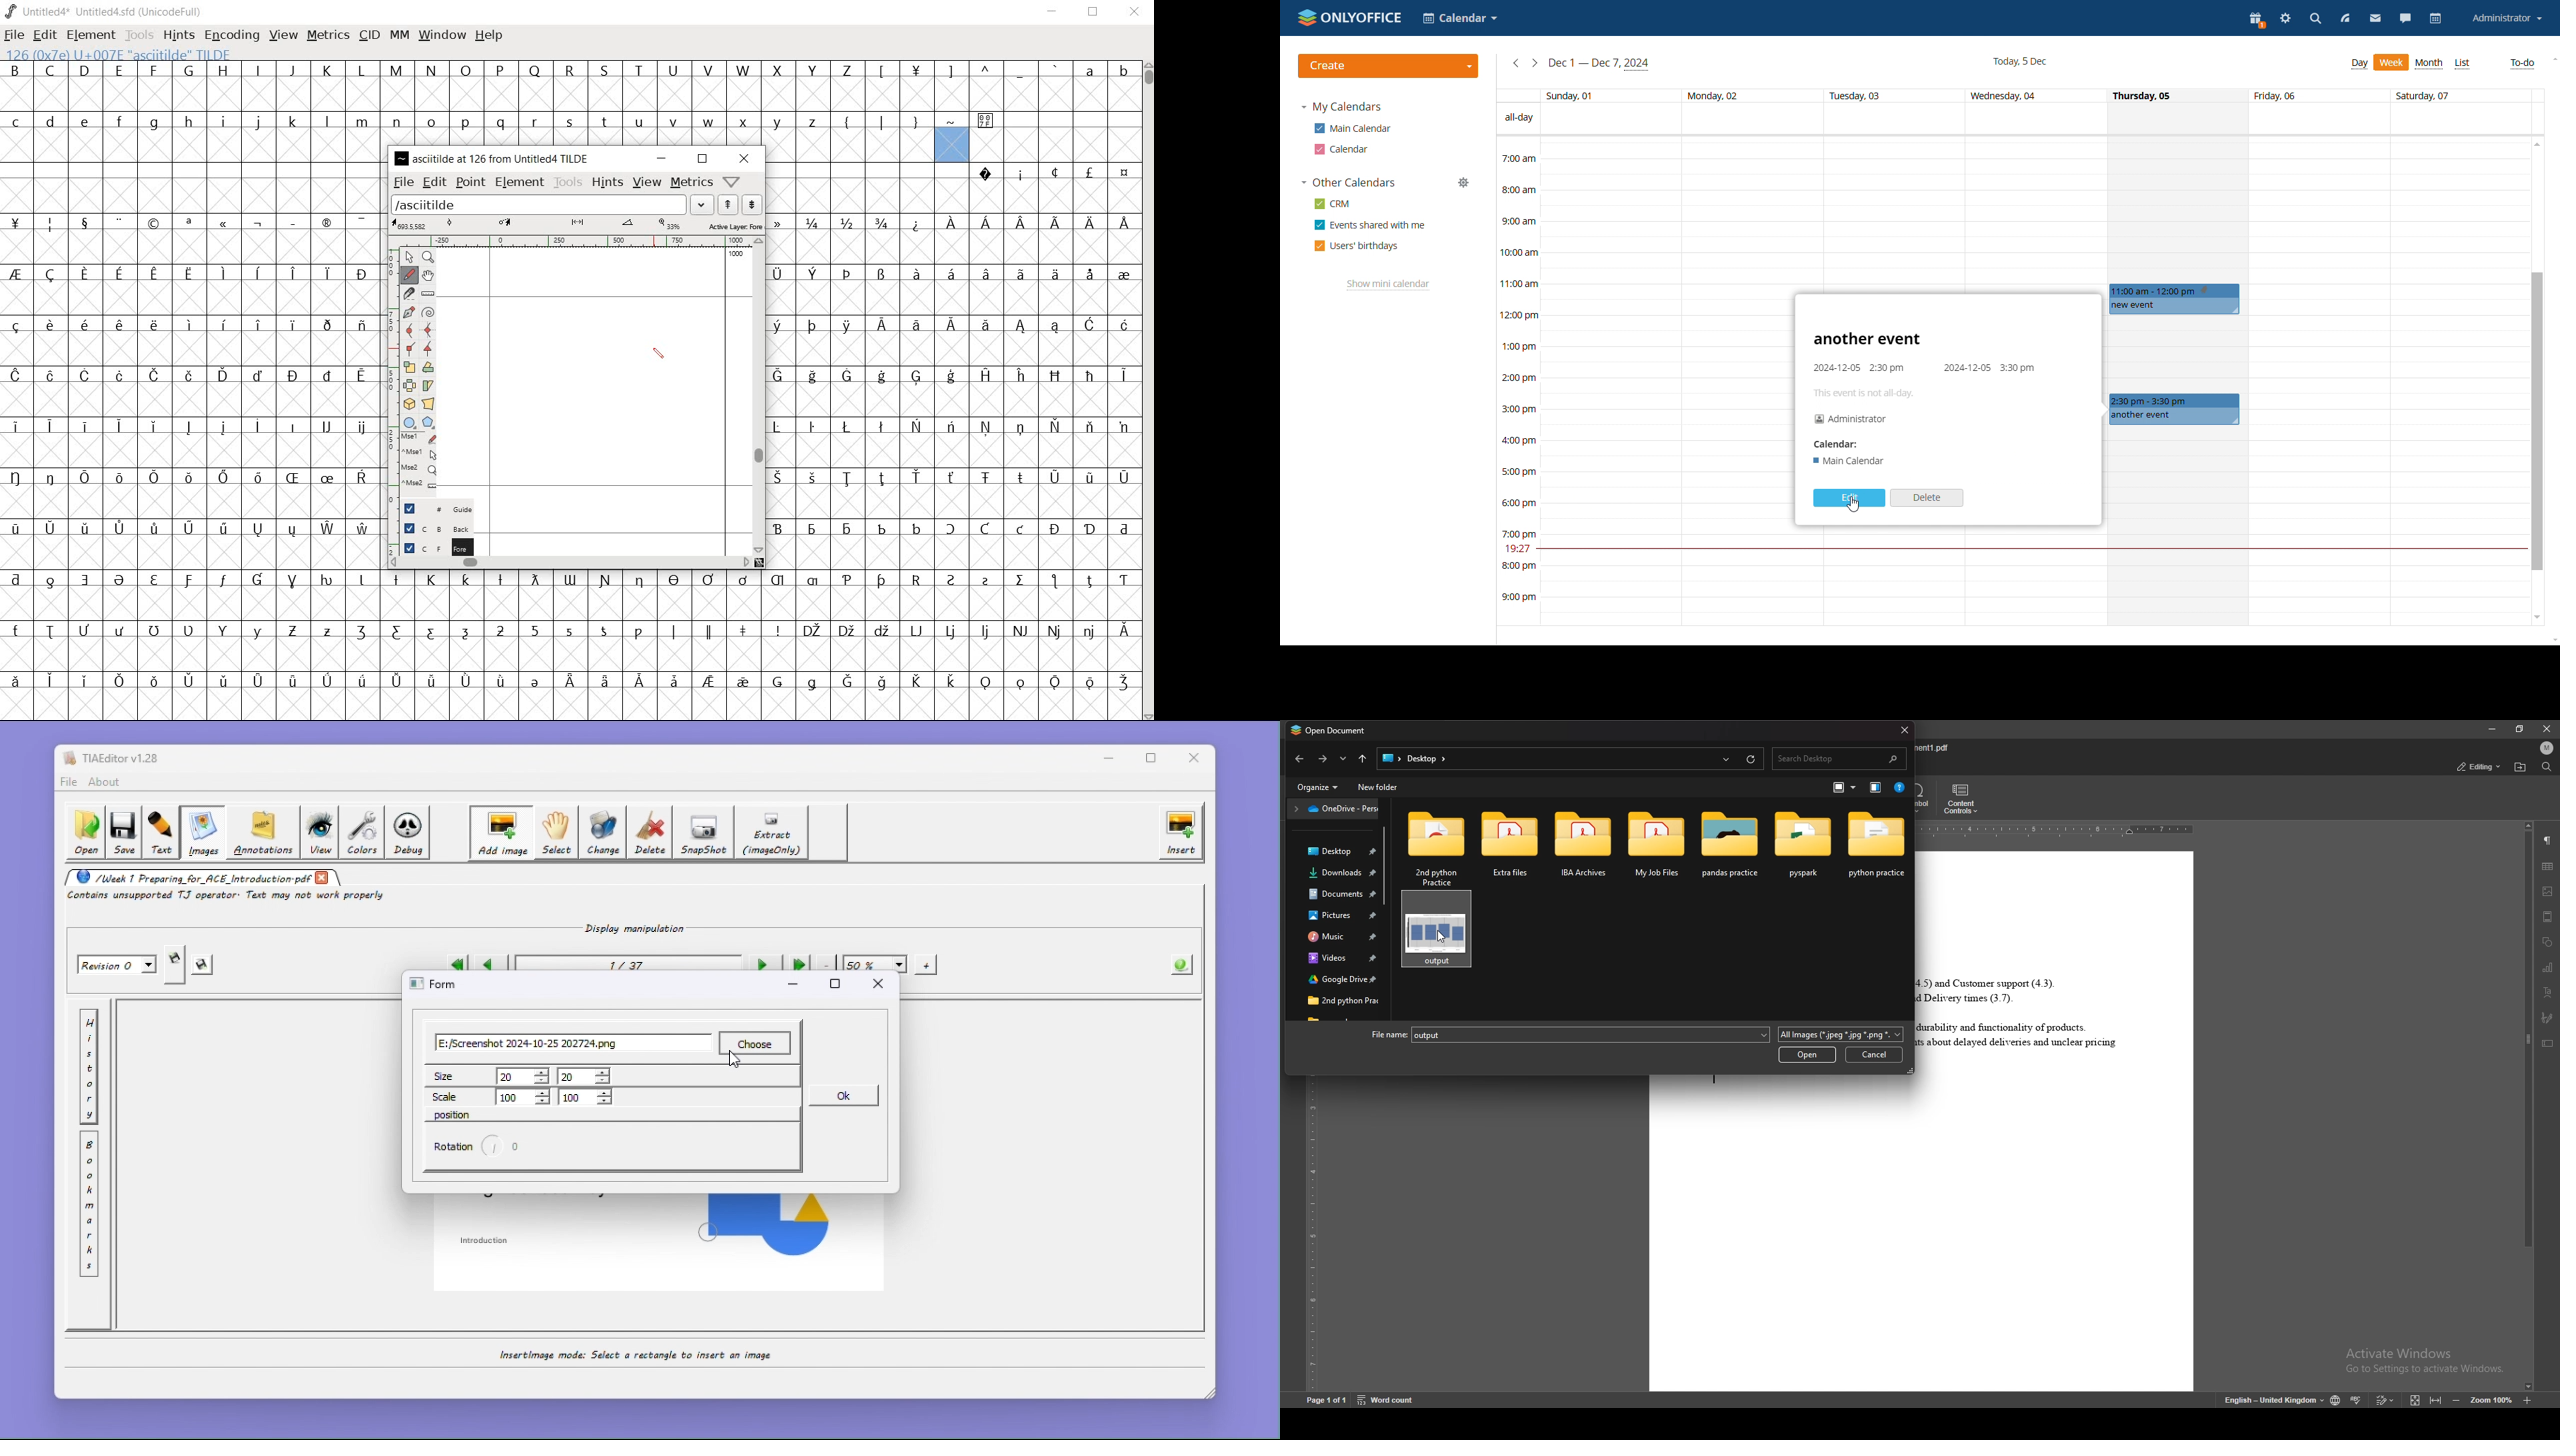  What do you see at coordinates (453, 1147) in the screenshot?
I see `rotation` at bounding box center [453, 1147].